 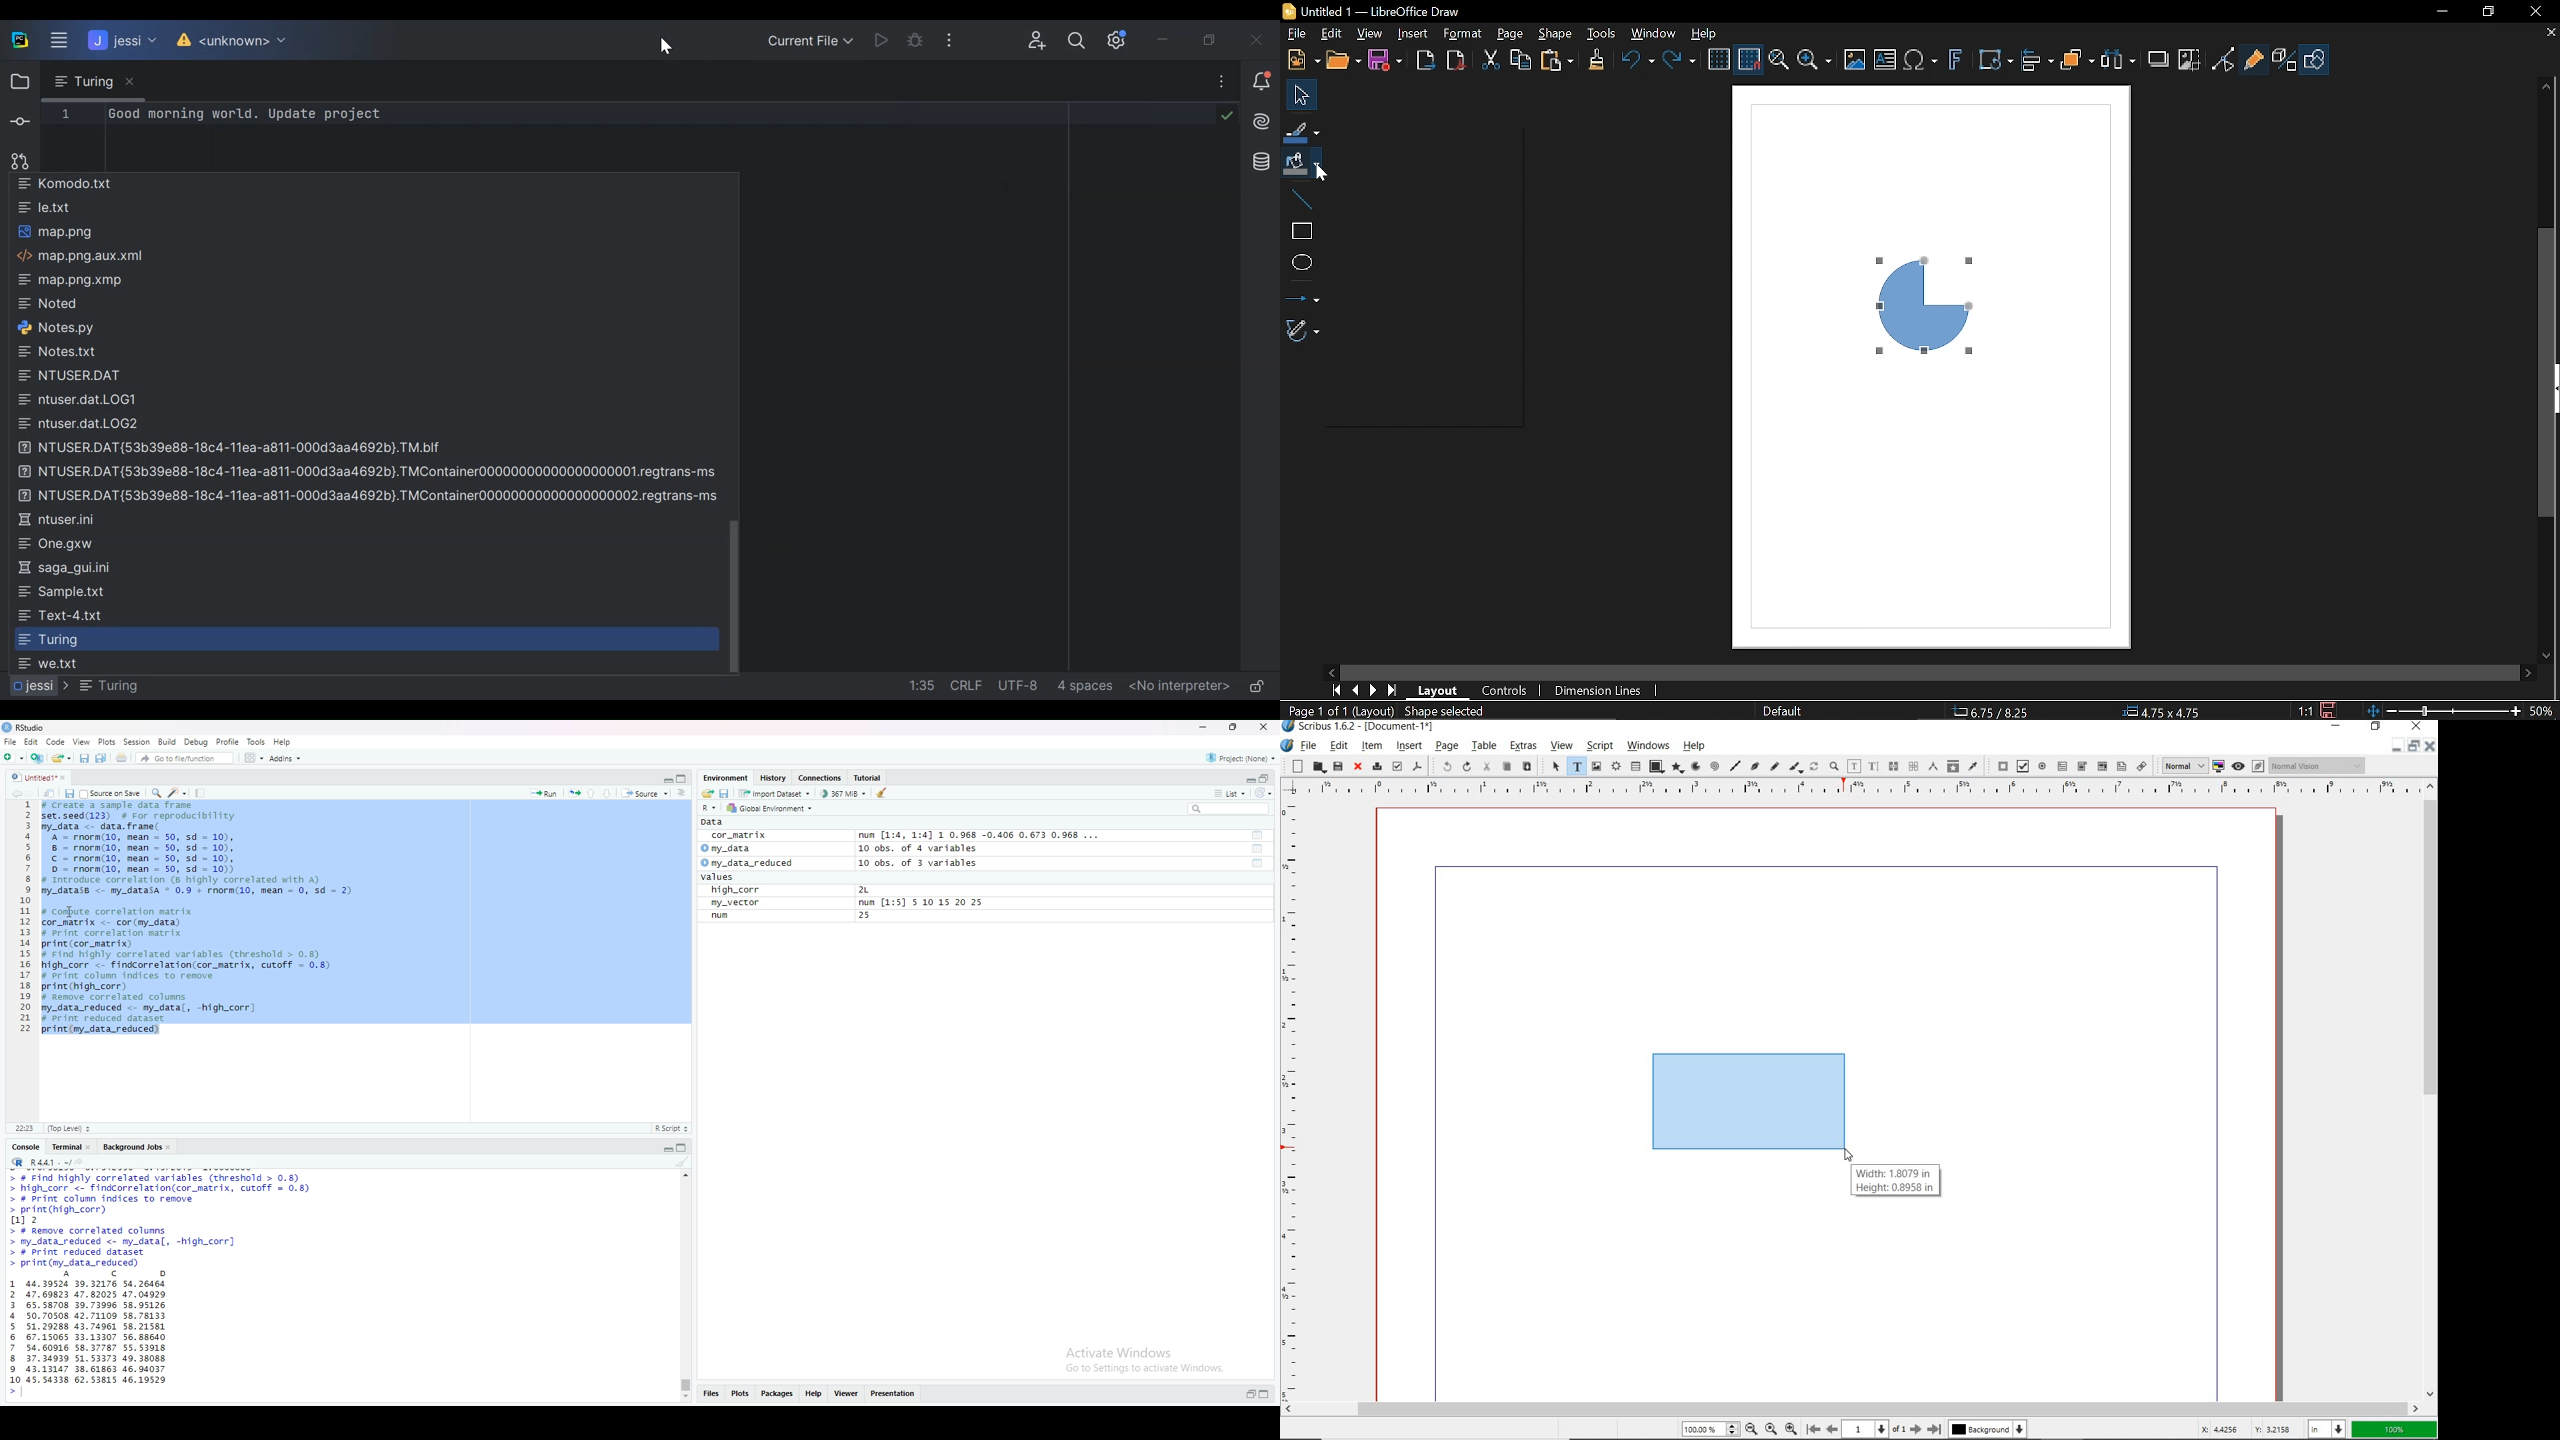 What do you see at coordinates (283, 742) in the screenshot?
I see `Help` at bounding box center [283, 742].